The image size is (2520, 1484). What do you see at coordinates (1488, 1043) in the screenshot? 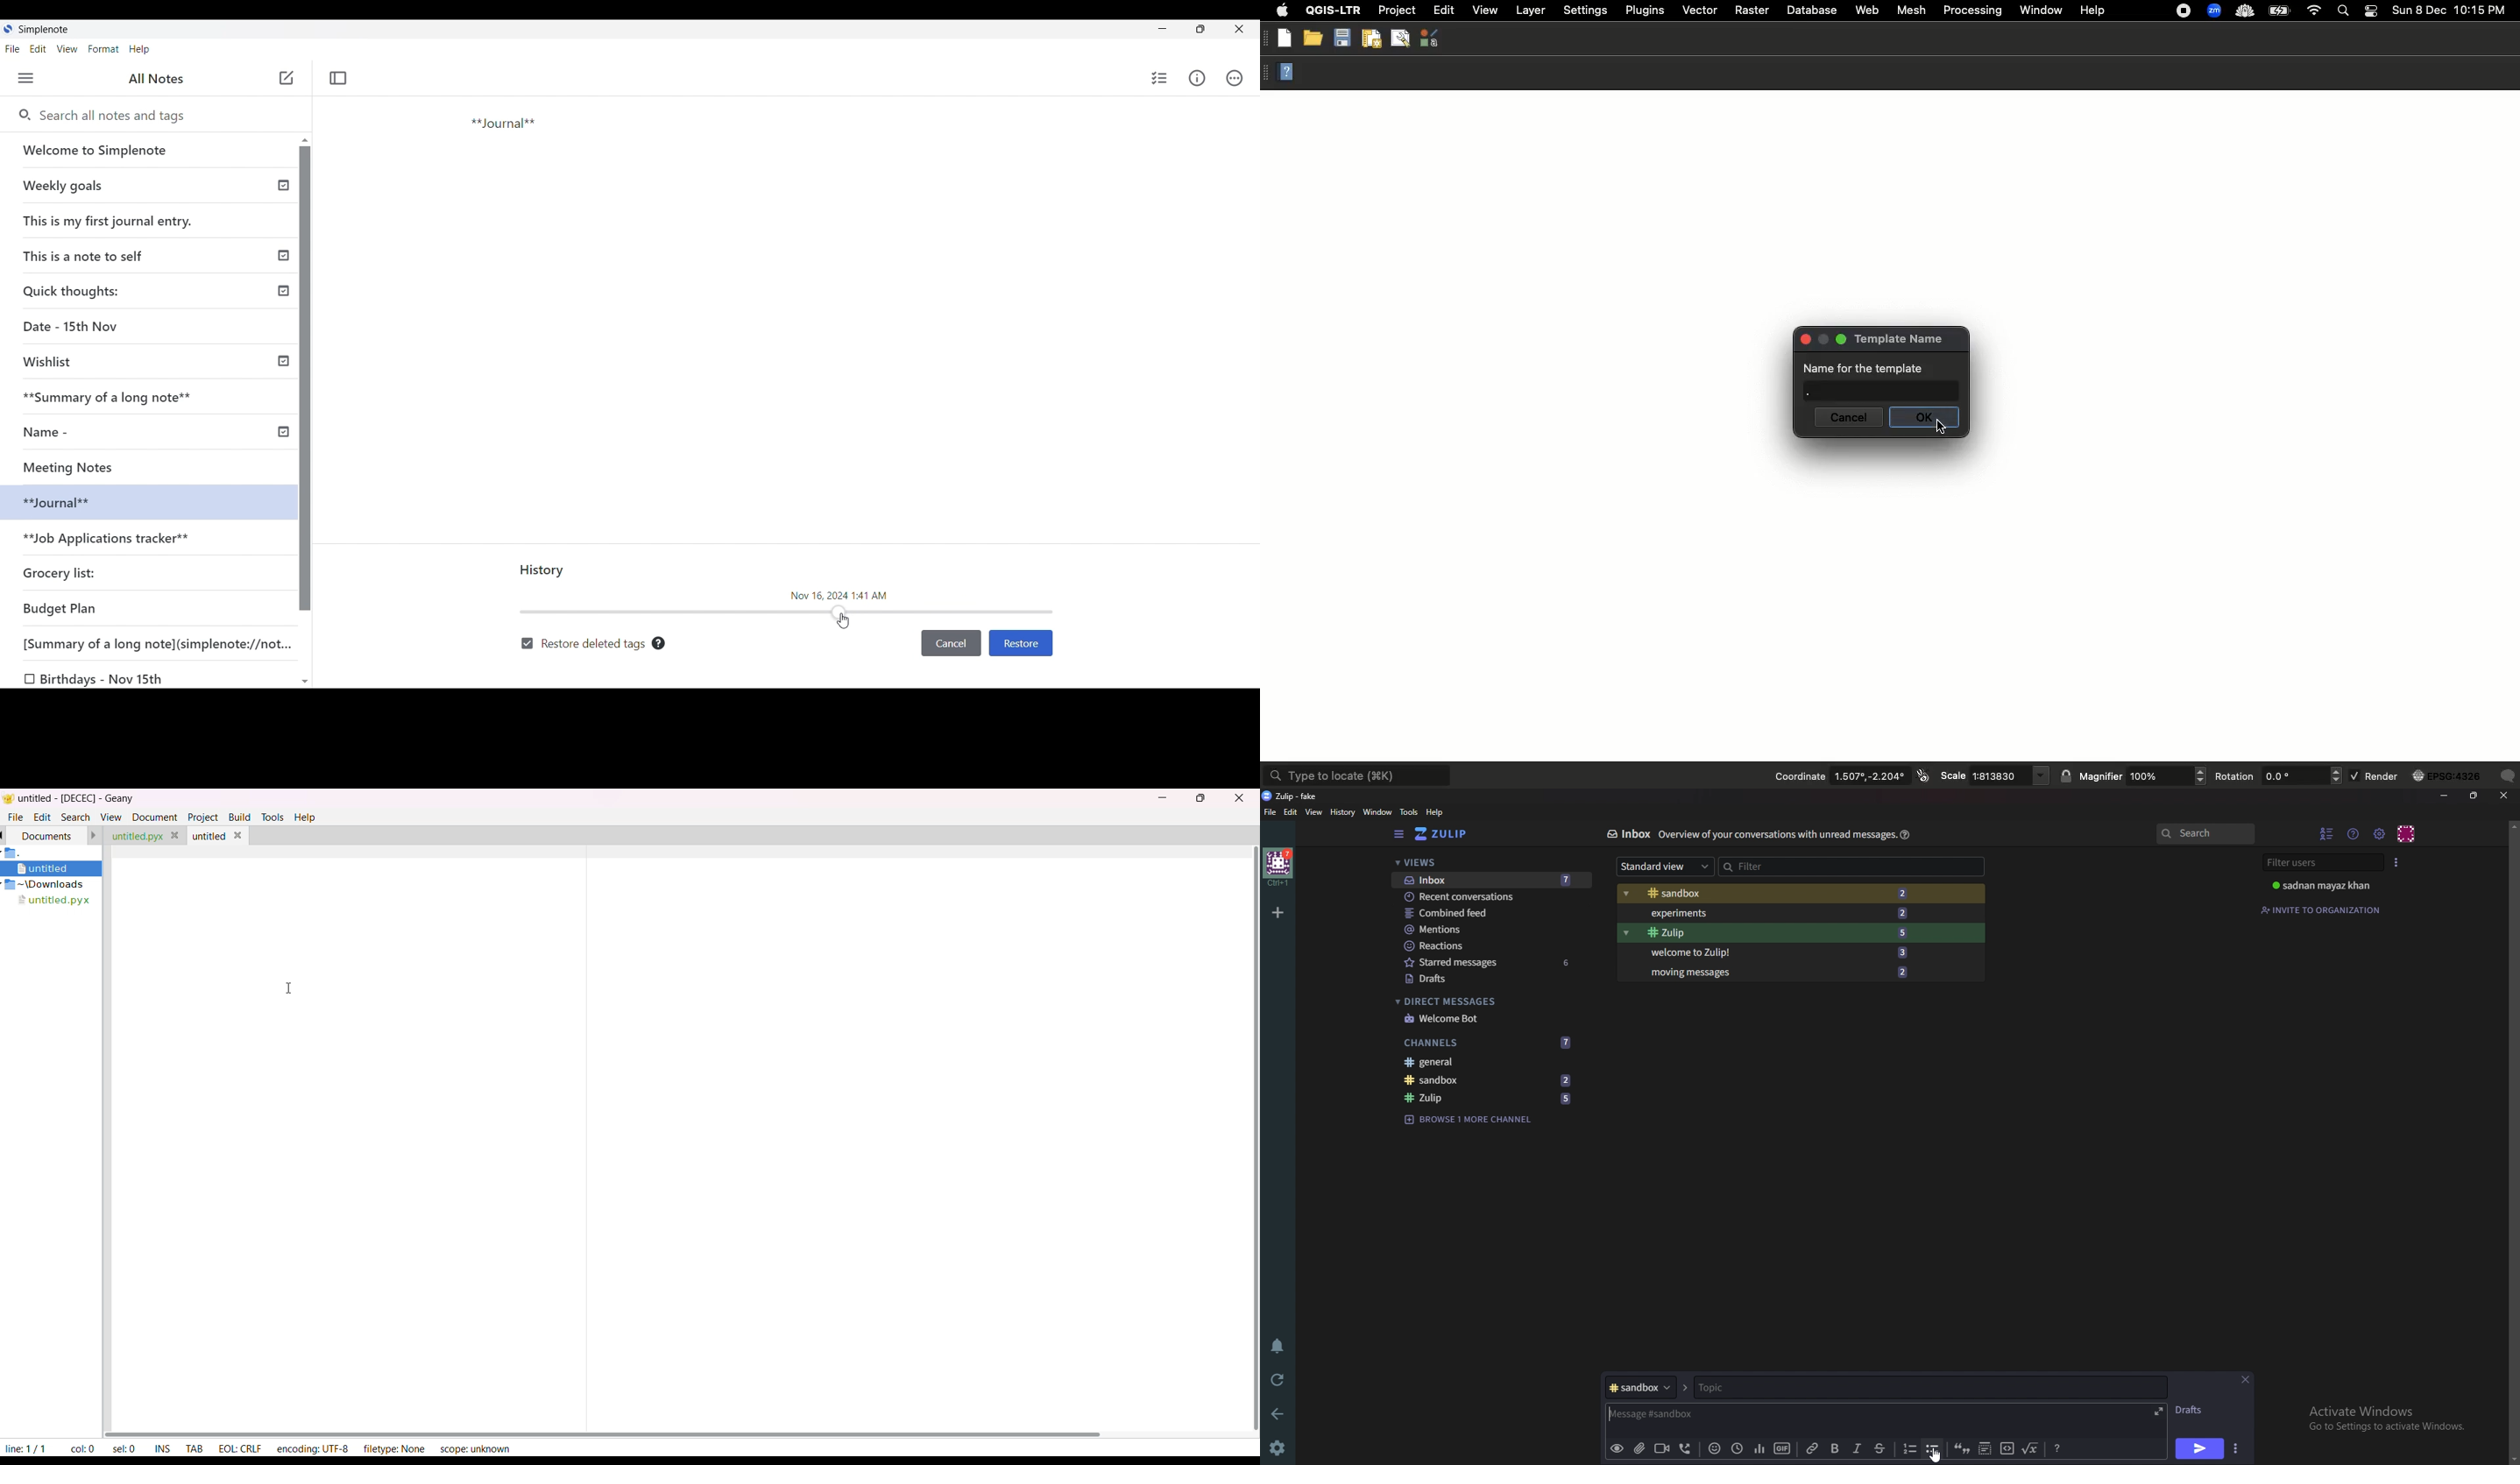
I see `Channels` at bounding box center [1488, 1043].